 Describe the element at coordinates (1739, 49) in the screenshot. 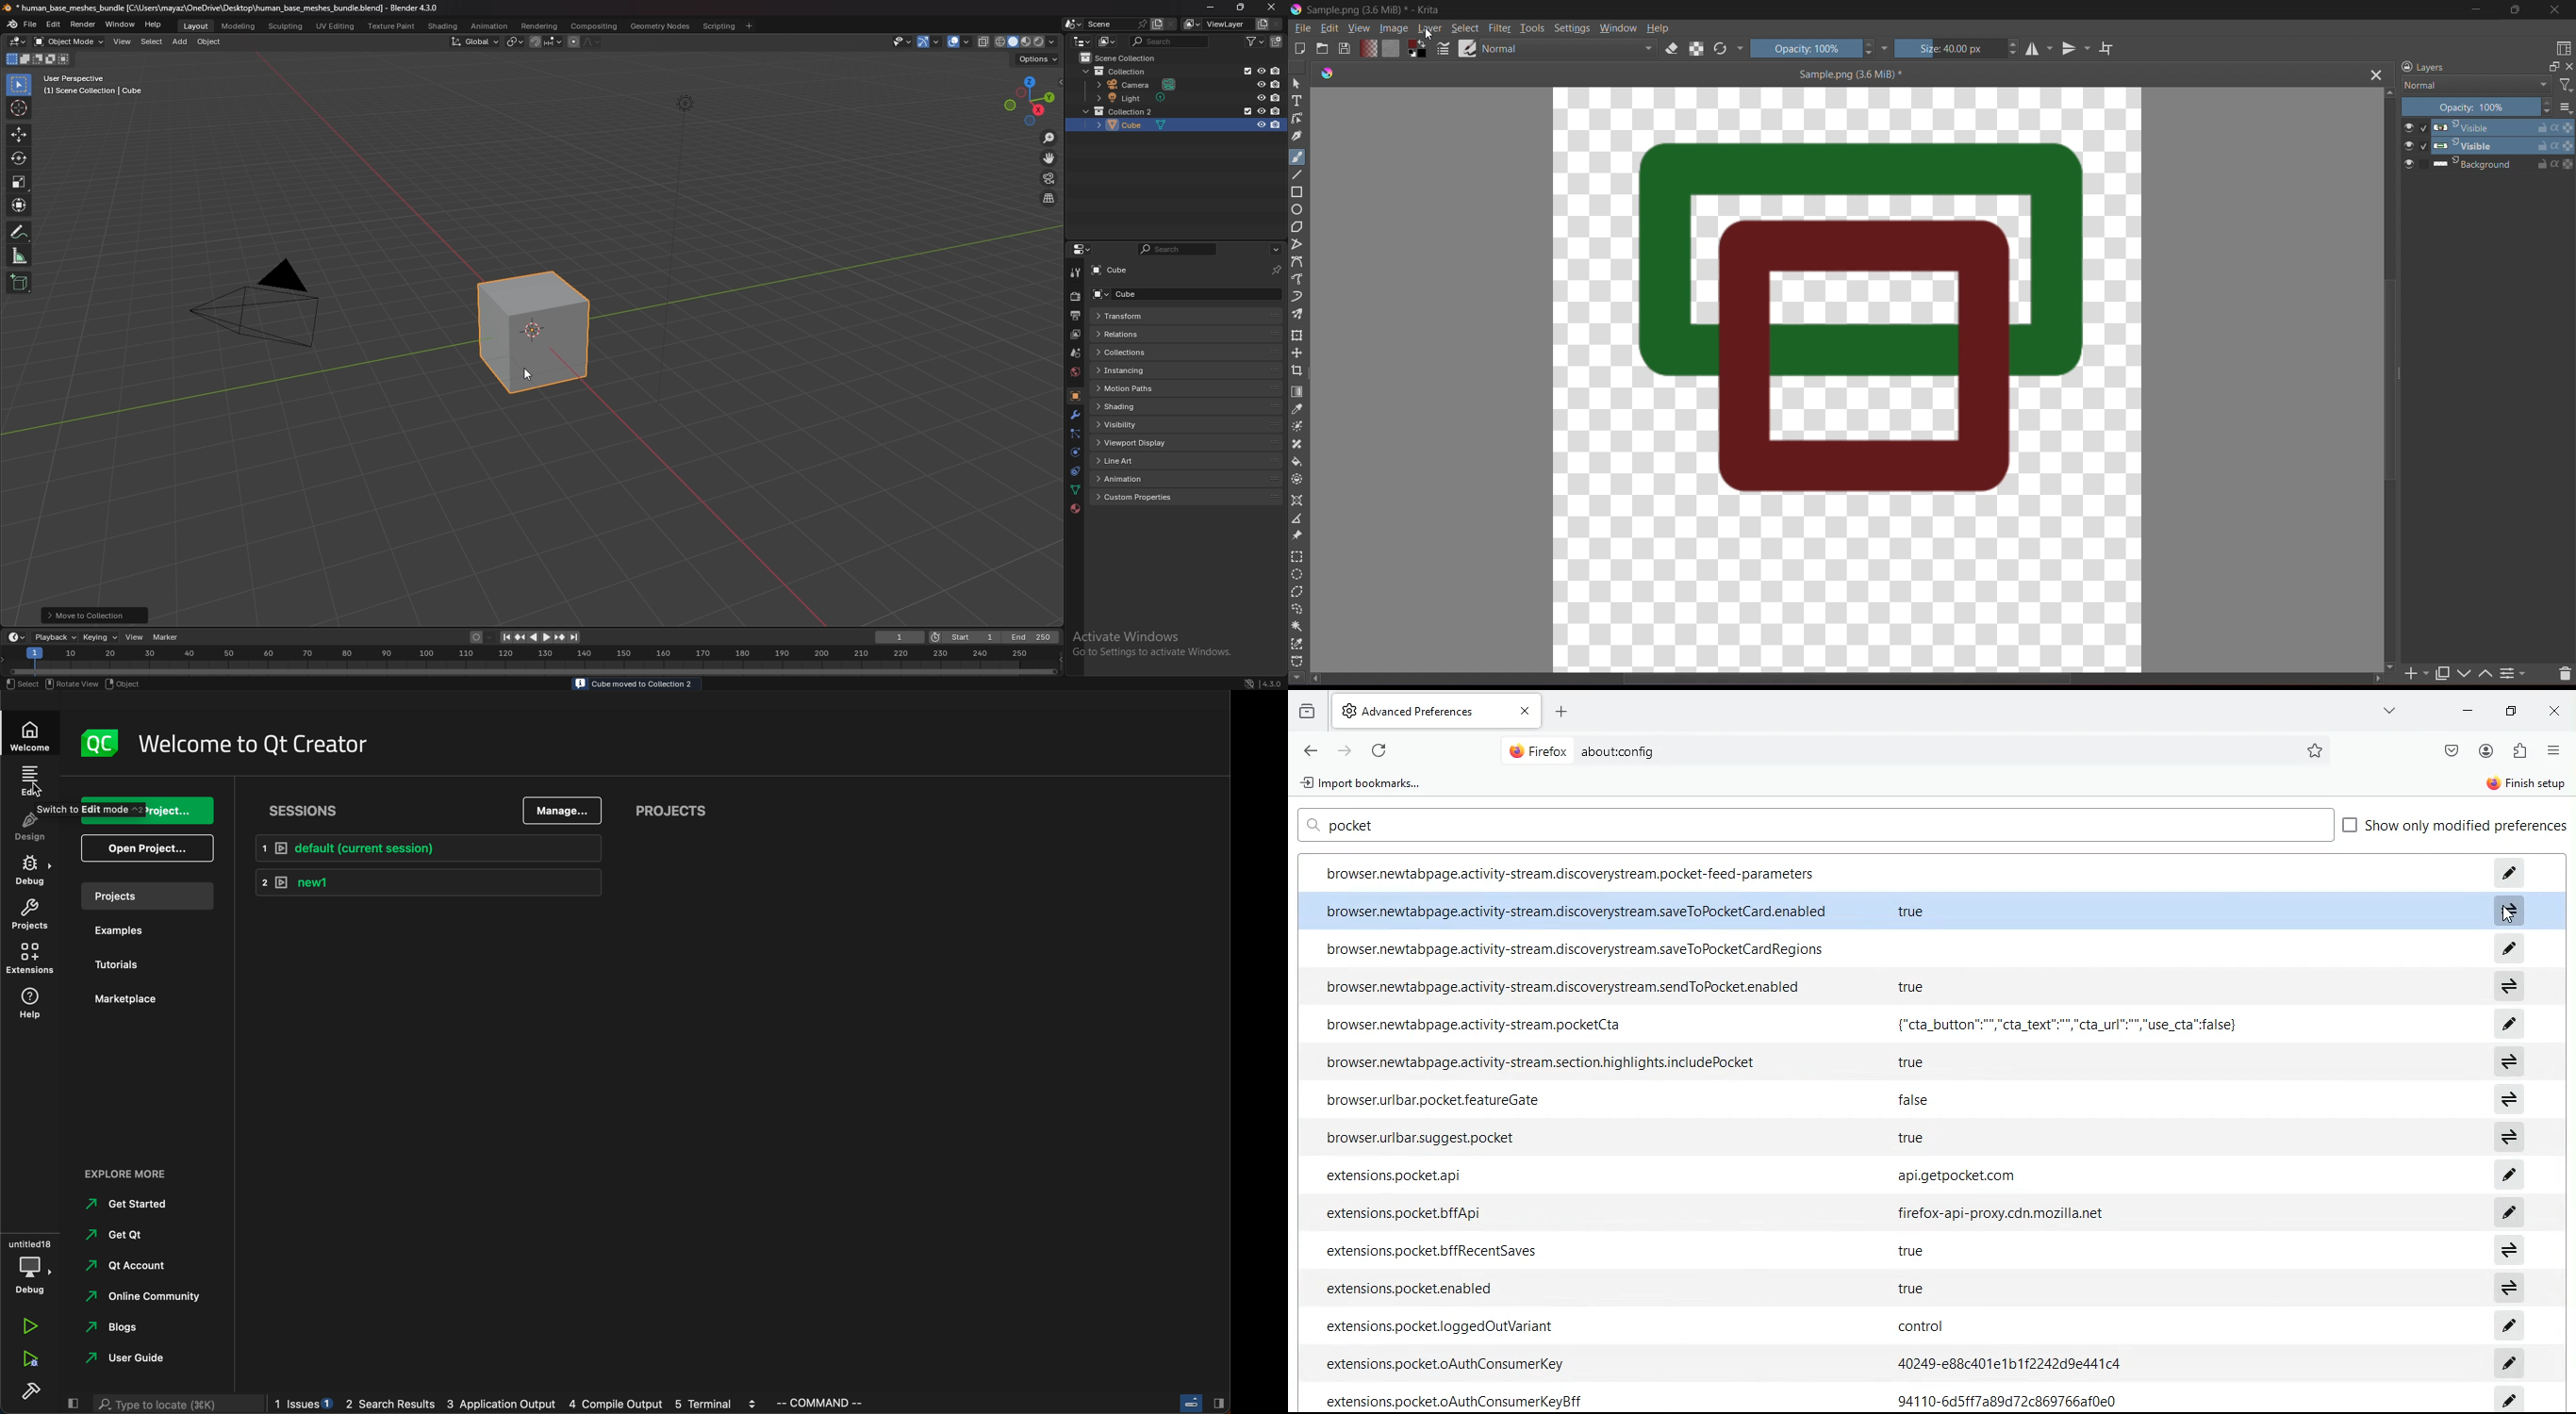

I see `Dropdown` at that location.